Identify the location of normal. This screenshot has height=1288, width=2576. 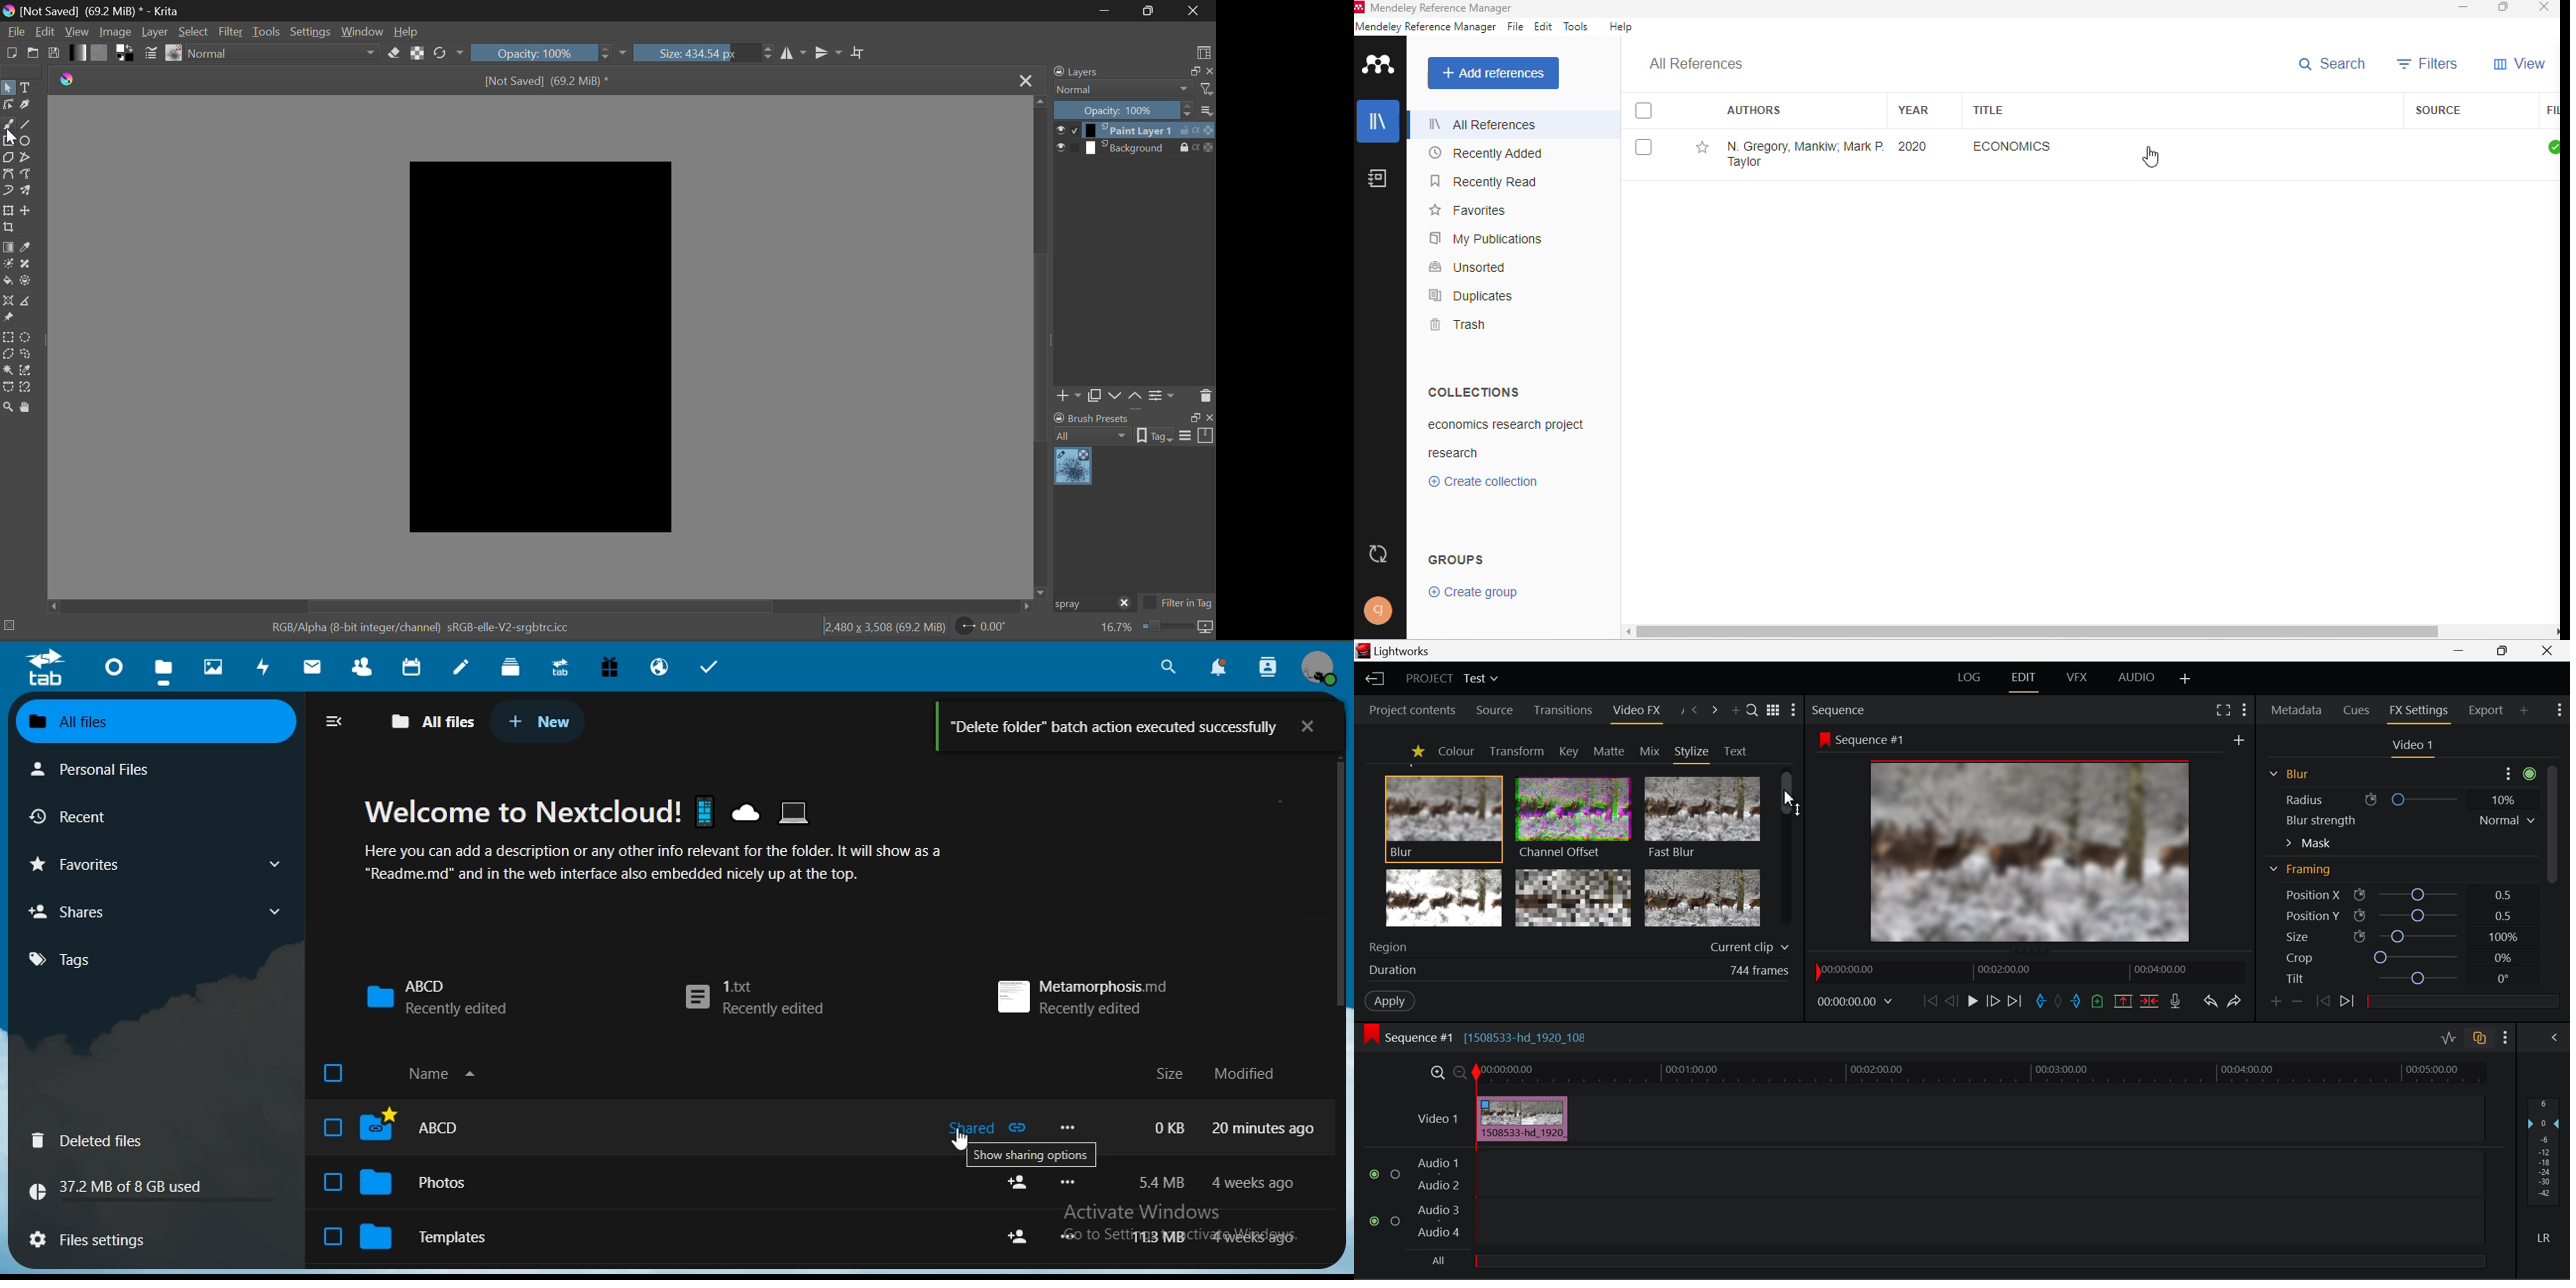
(1124, 89).